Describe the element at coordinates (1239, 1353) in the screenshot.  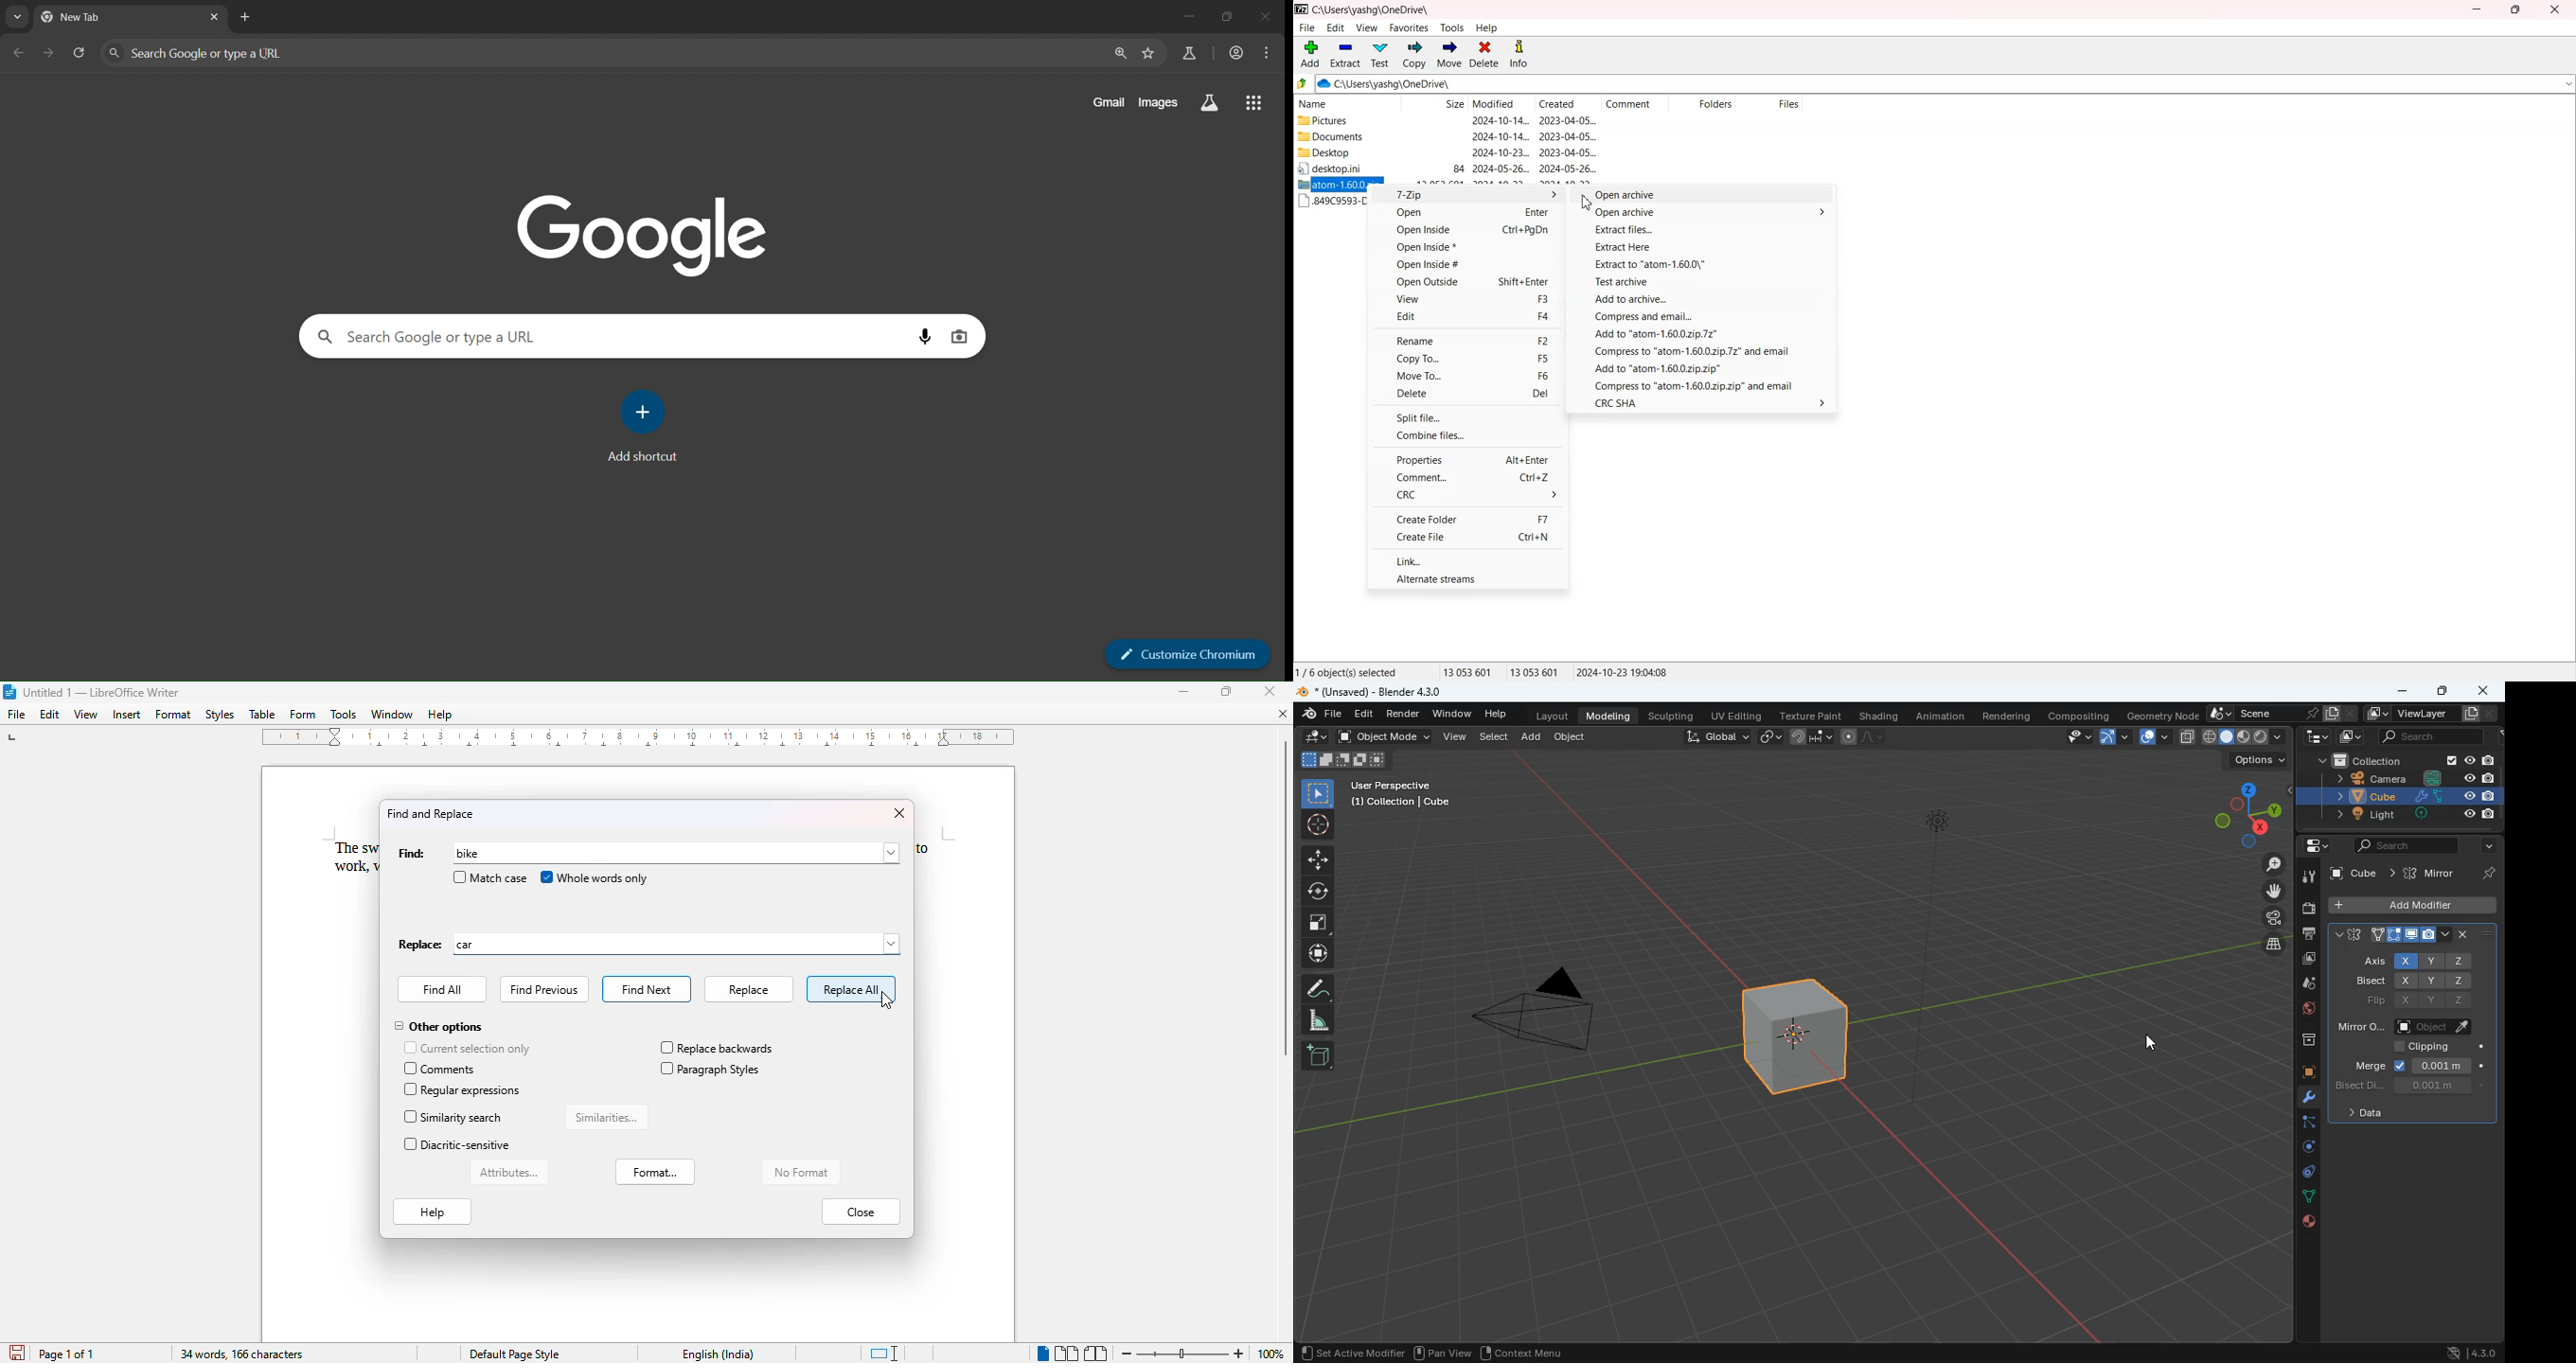
I see `zoom in` at that location.